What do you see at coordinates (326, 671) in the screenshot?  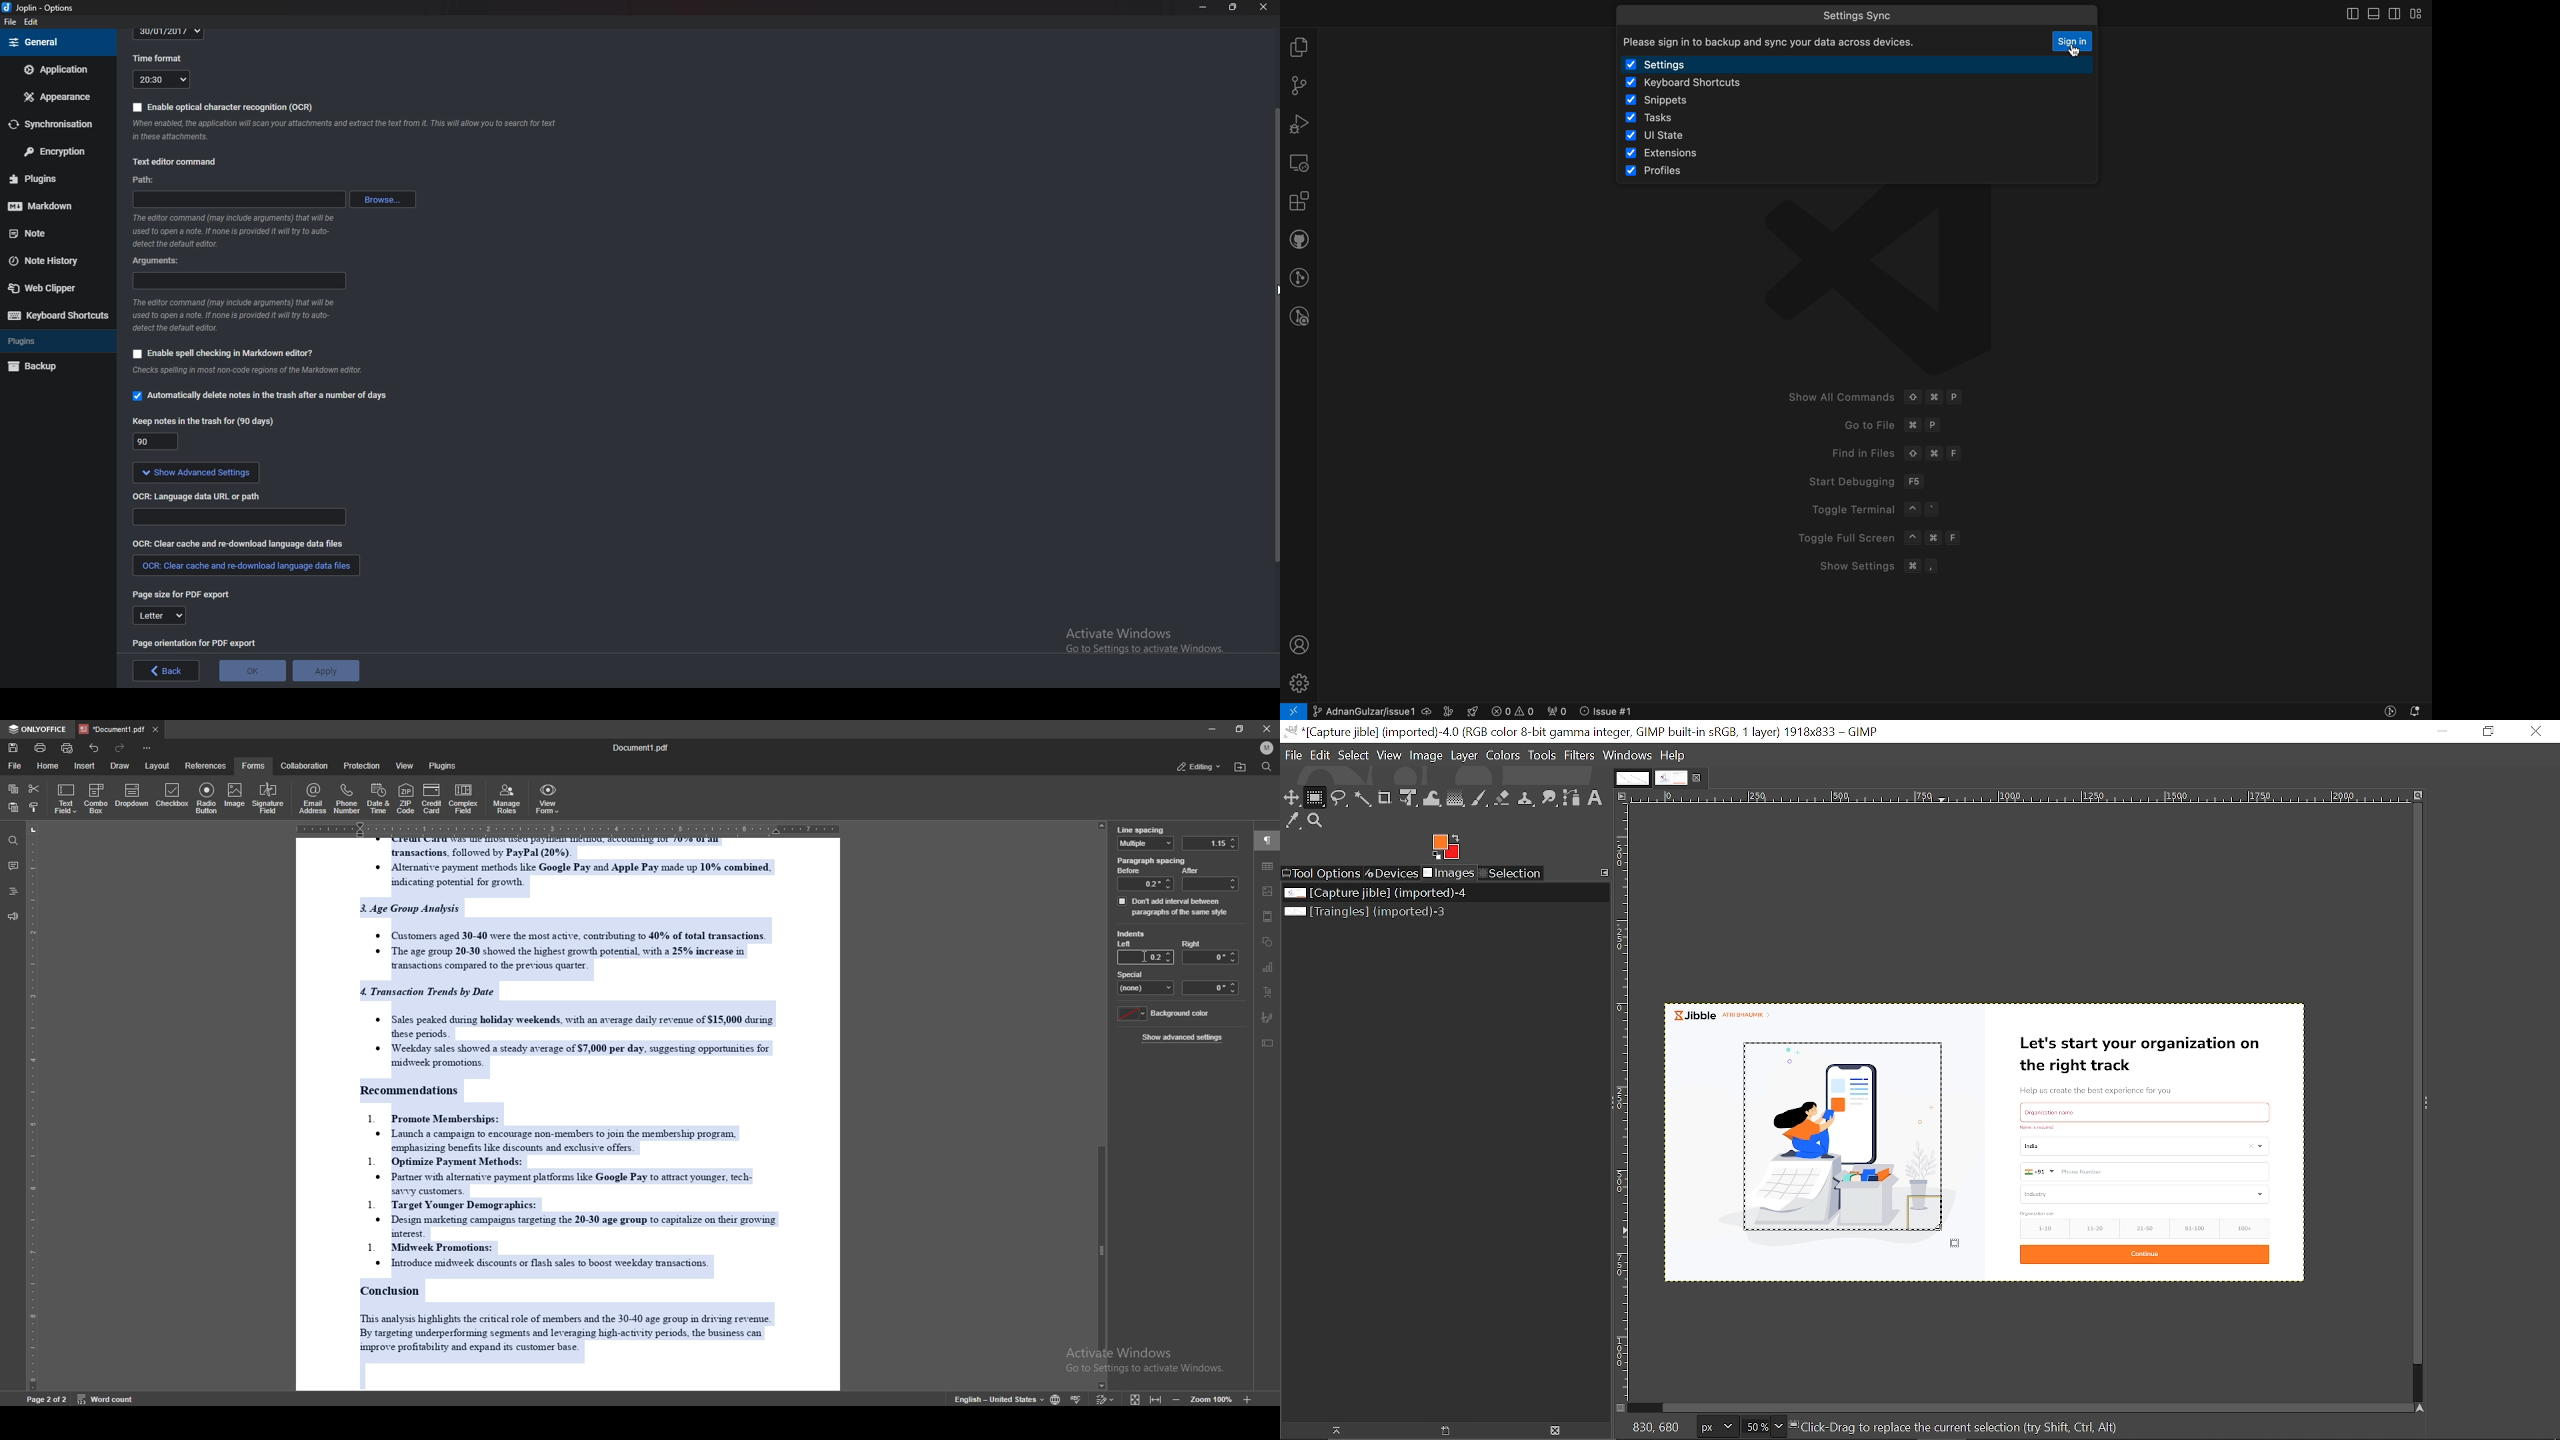 I see `Apply` at bounding box center [326, 671].